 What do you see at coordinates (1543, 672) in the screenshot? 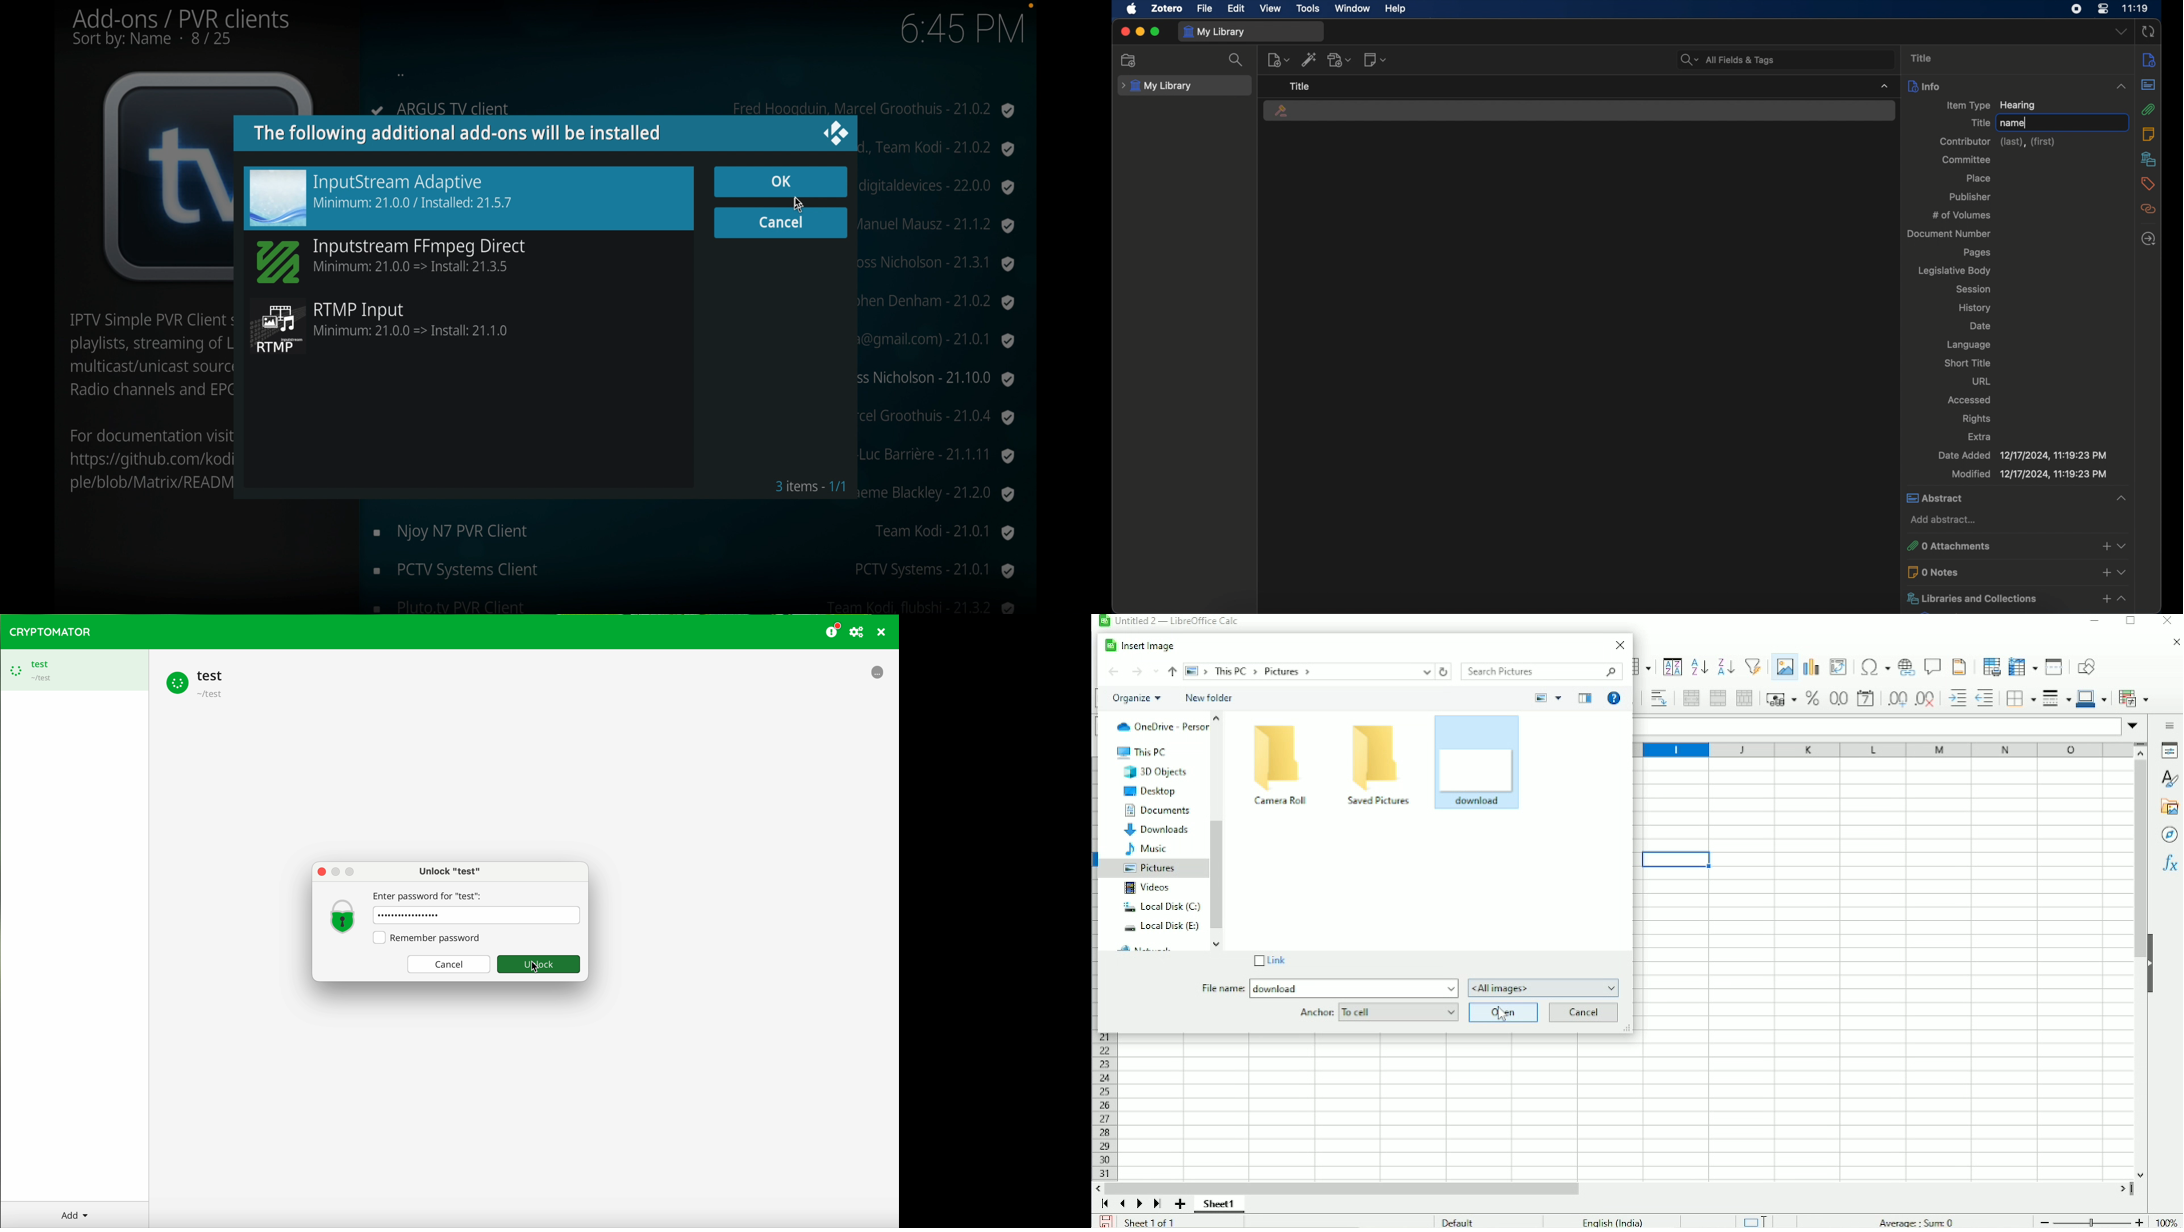
I see `Search pictures` at bounding box center [1543, 672].